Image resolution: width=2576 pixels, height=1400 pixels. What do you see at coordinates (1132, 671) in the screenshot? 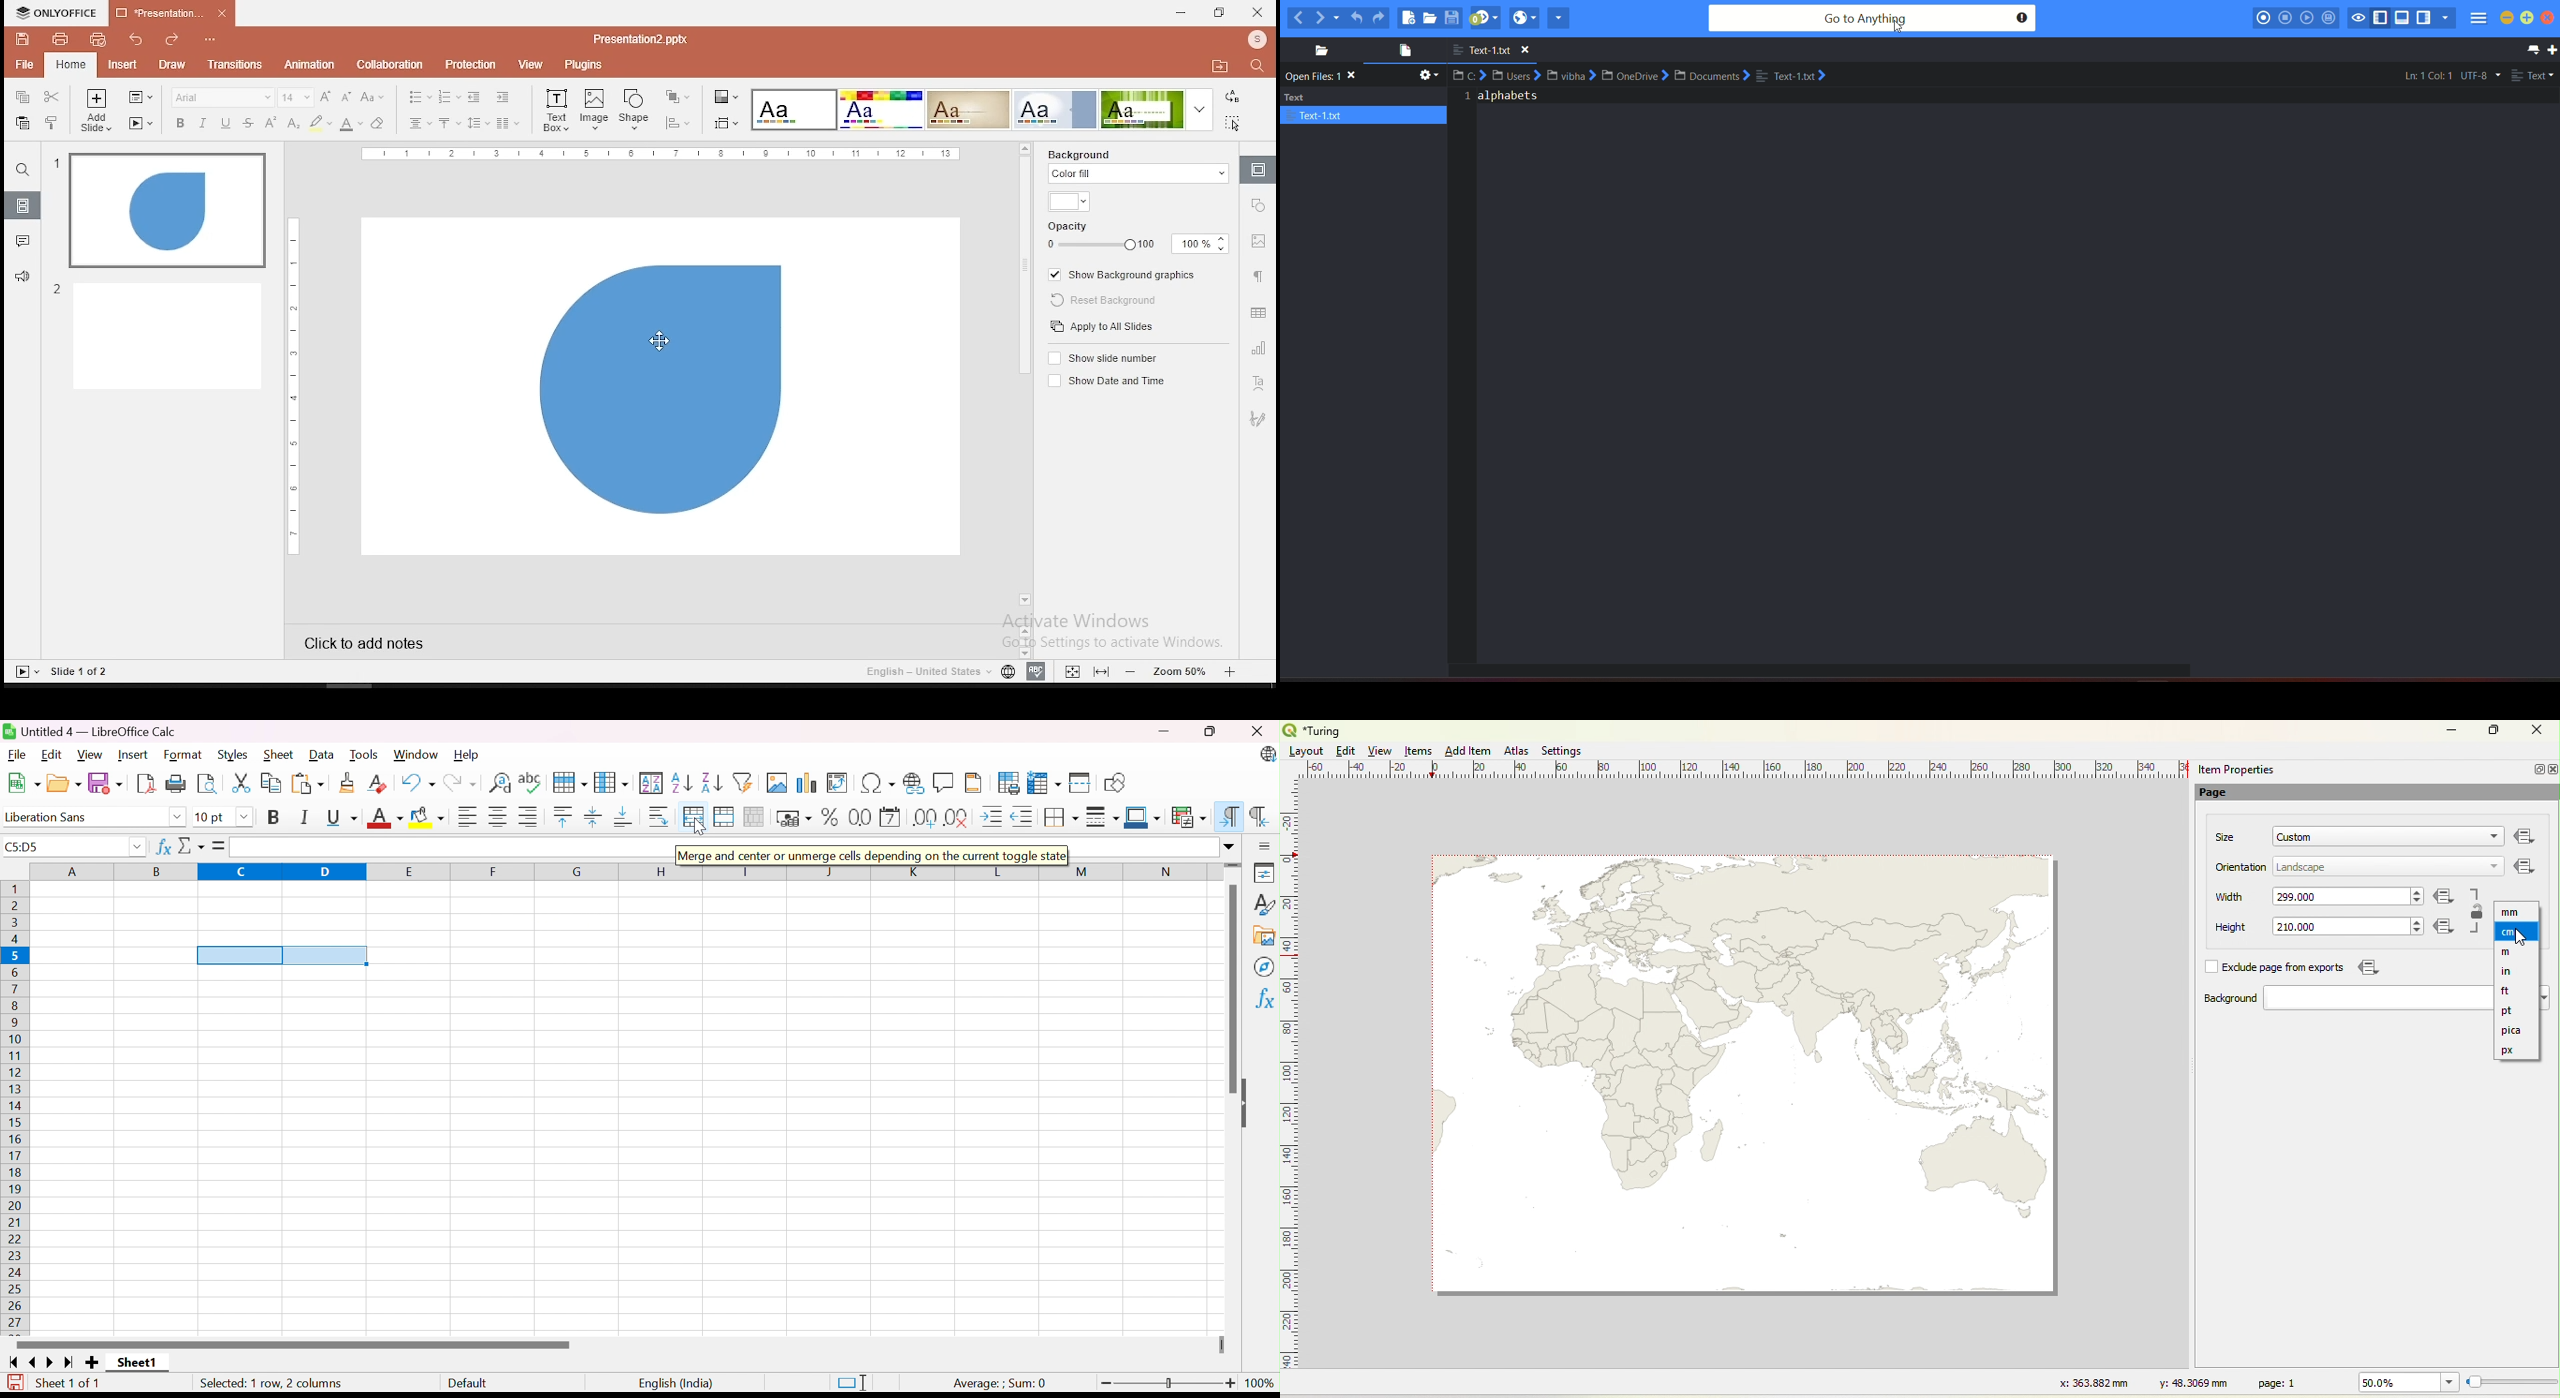
I see `zoom in` at bounding box center [1132, 671].